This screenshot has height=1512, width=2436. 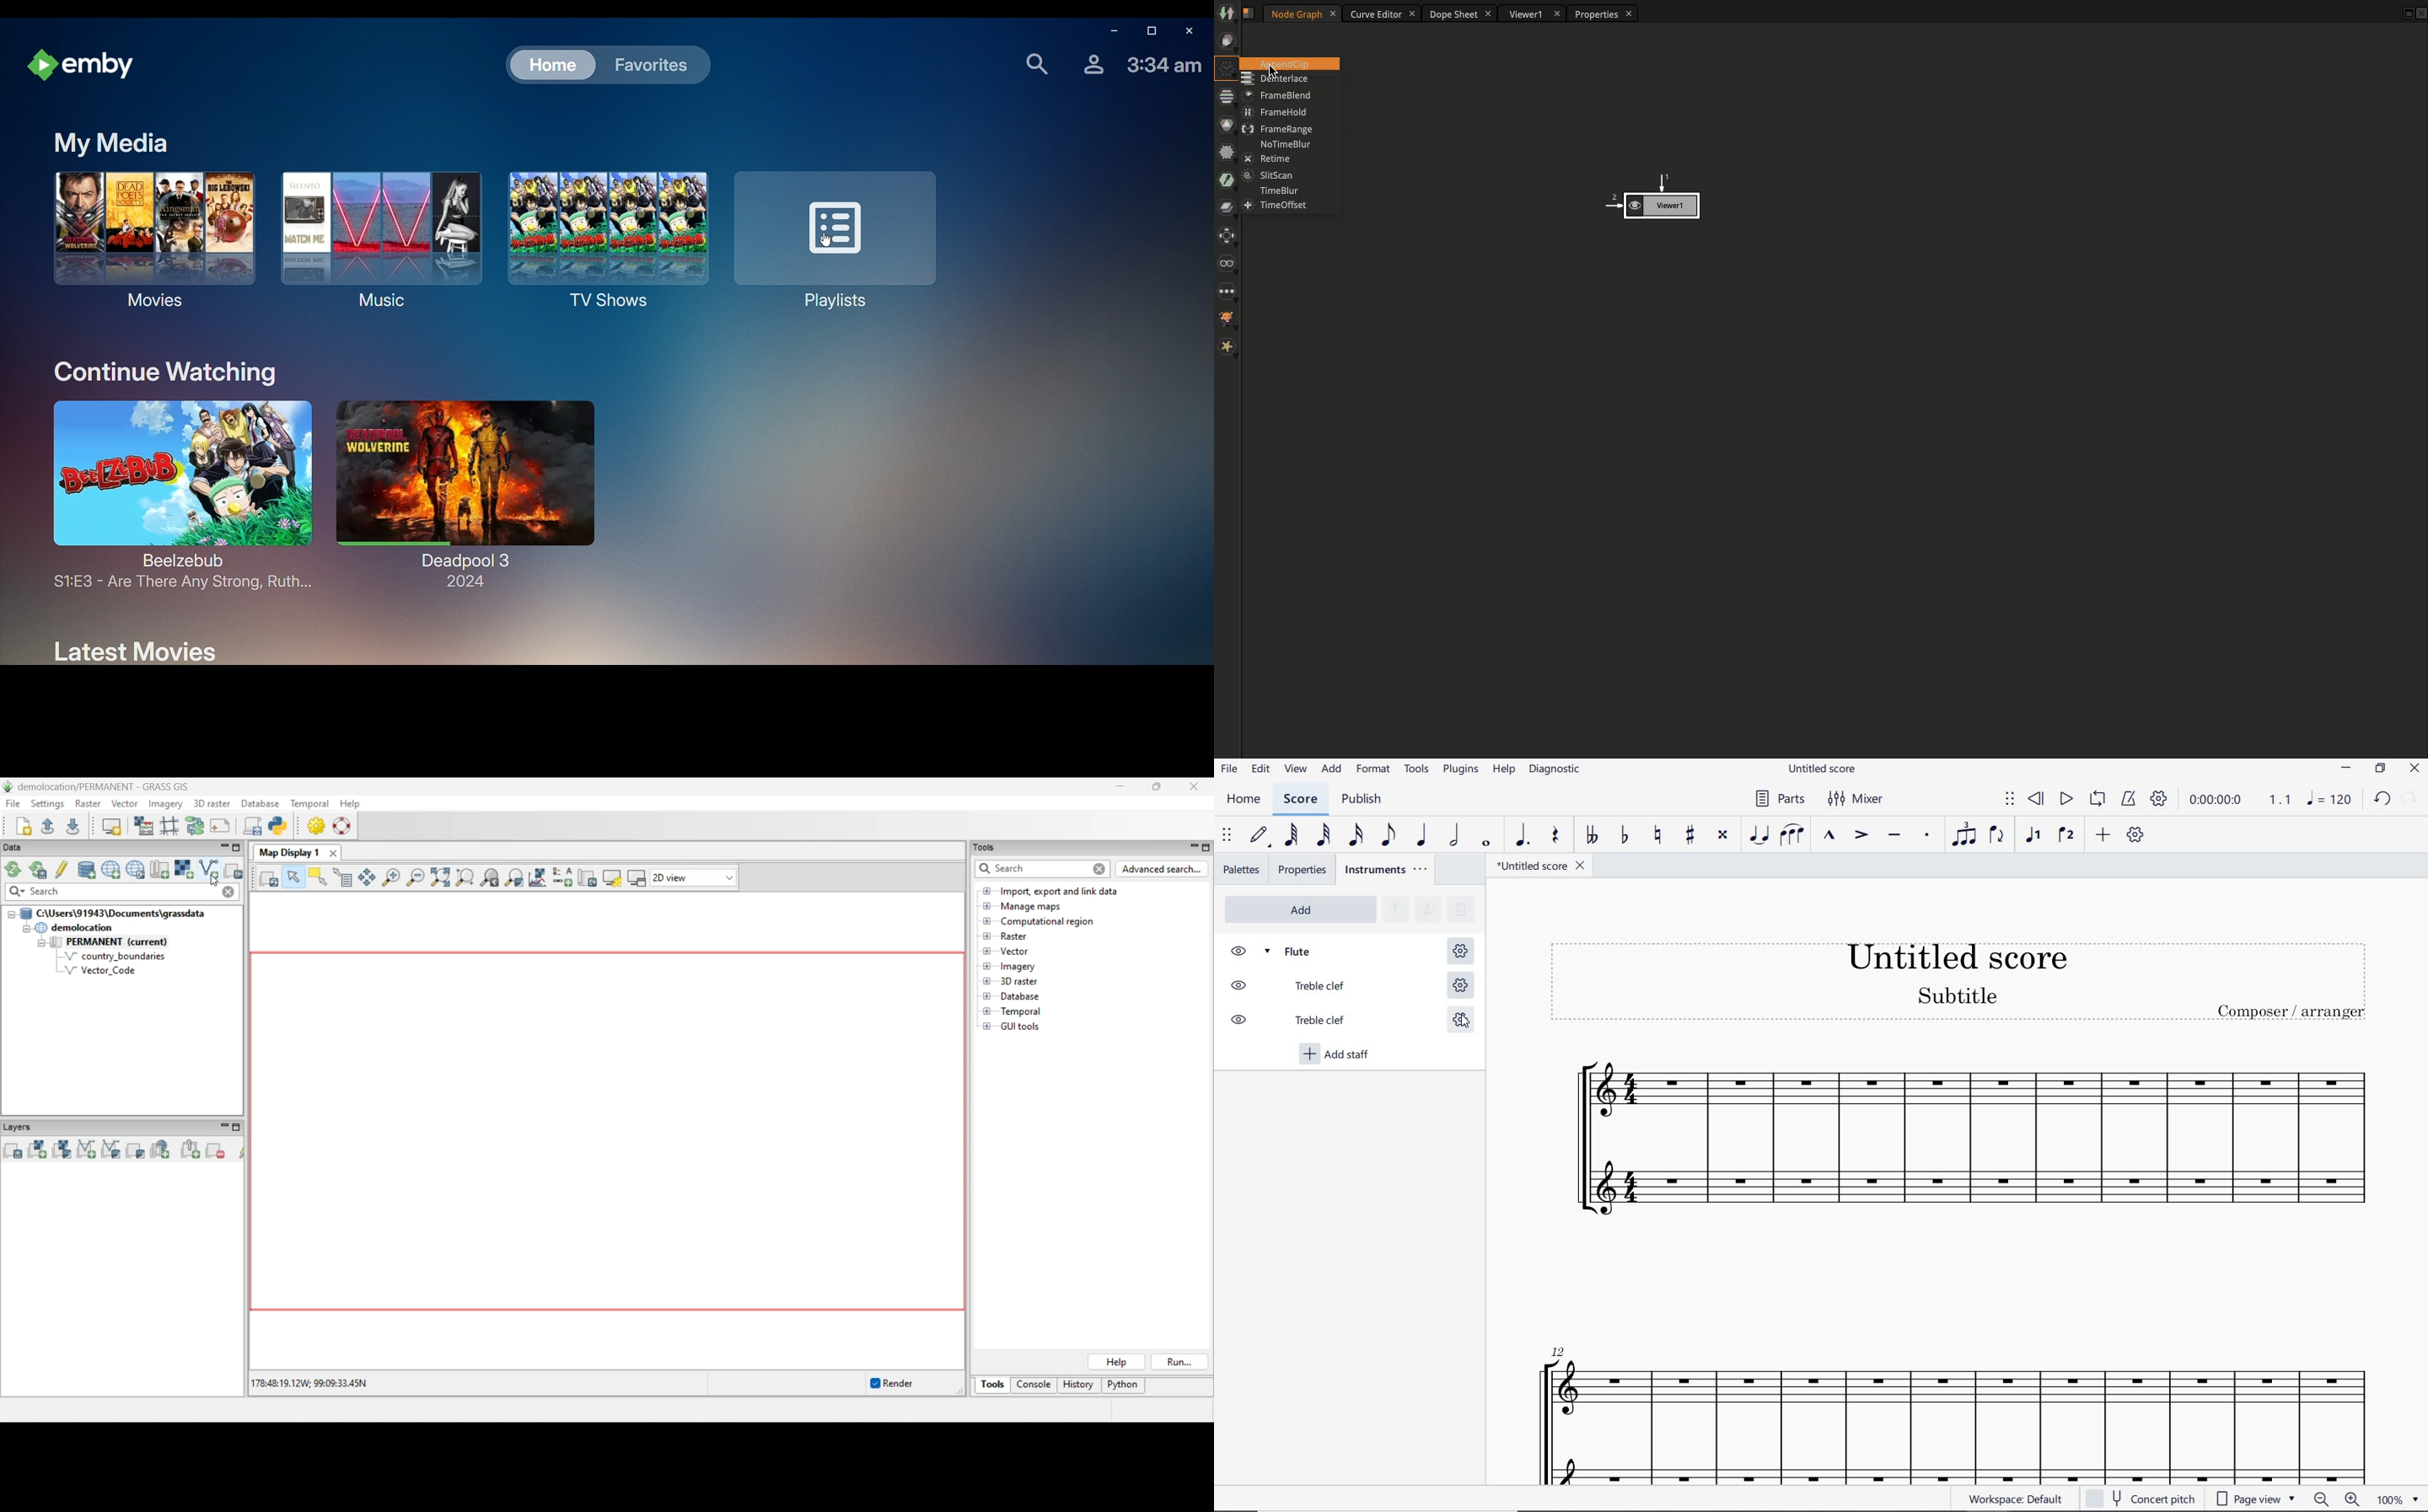 What do you see at coordinates (1953, 1102) in the screenshot?
I see `Flute Instrument` at bounding box center [1953, 1102].